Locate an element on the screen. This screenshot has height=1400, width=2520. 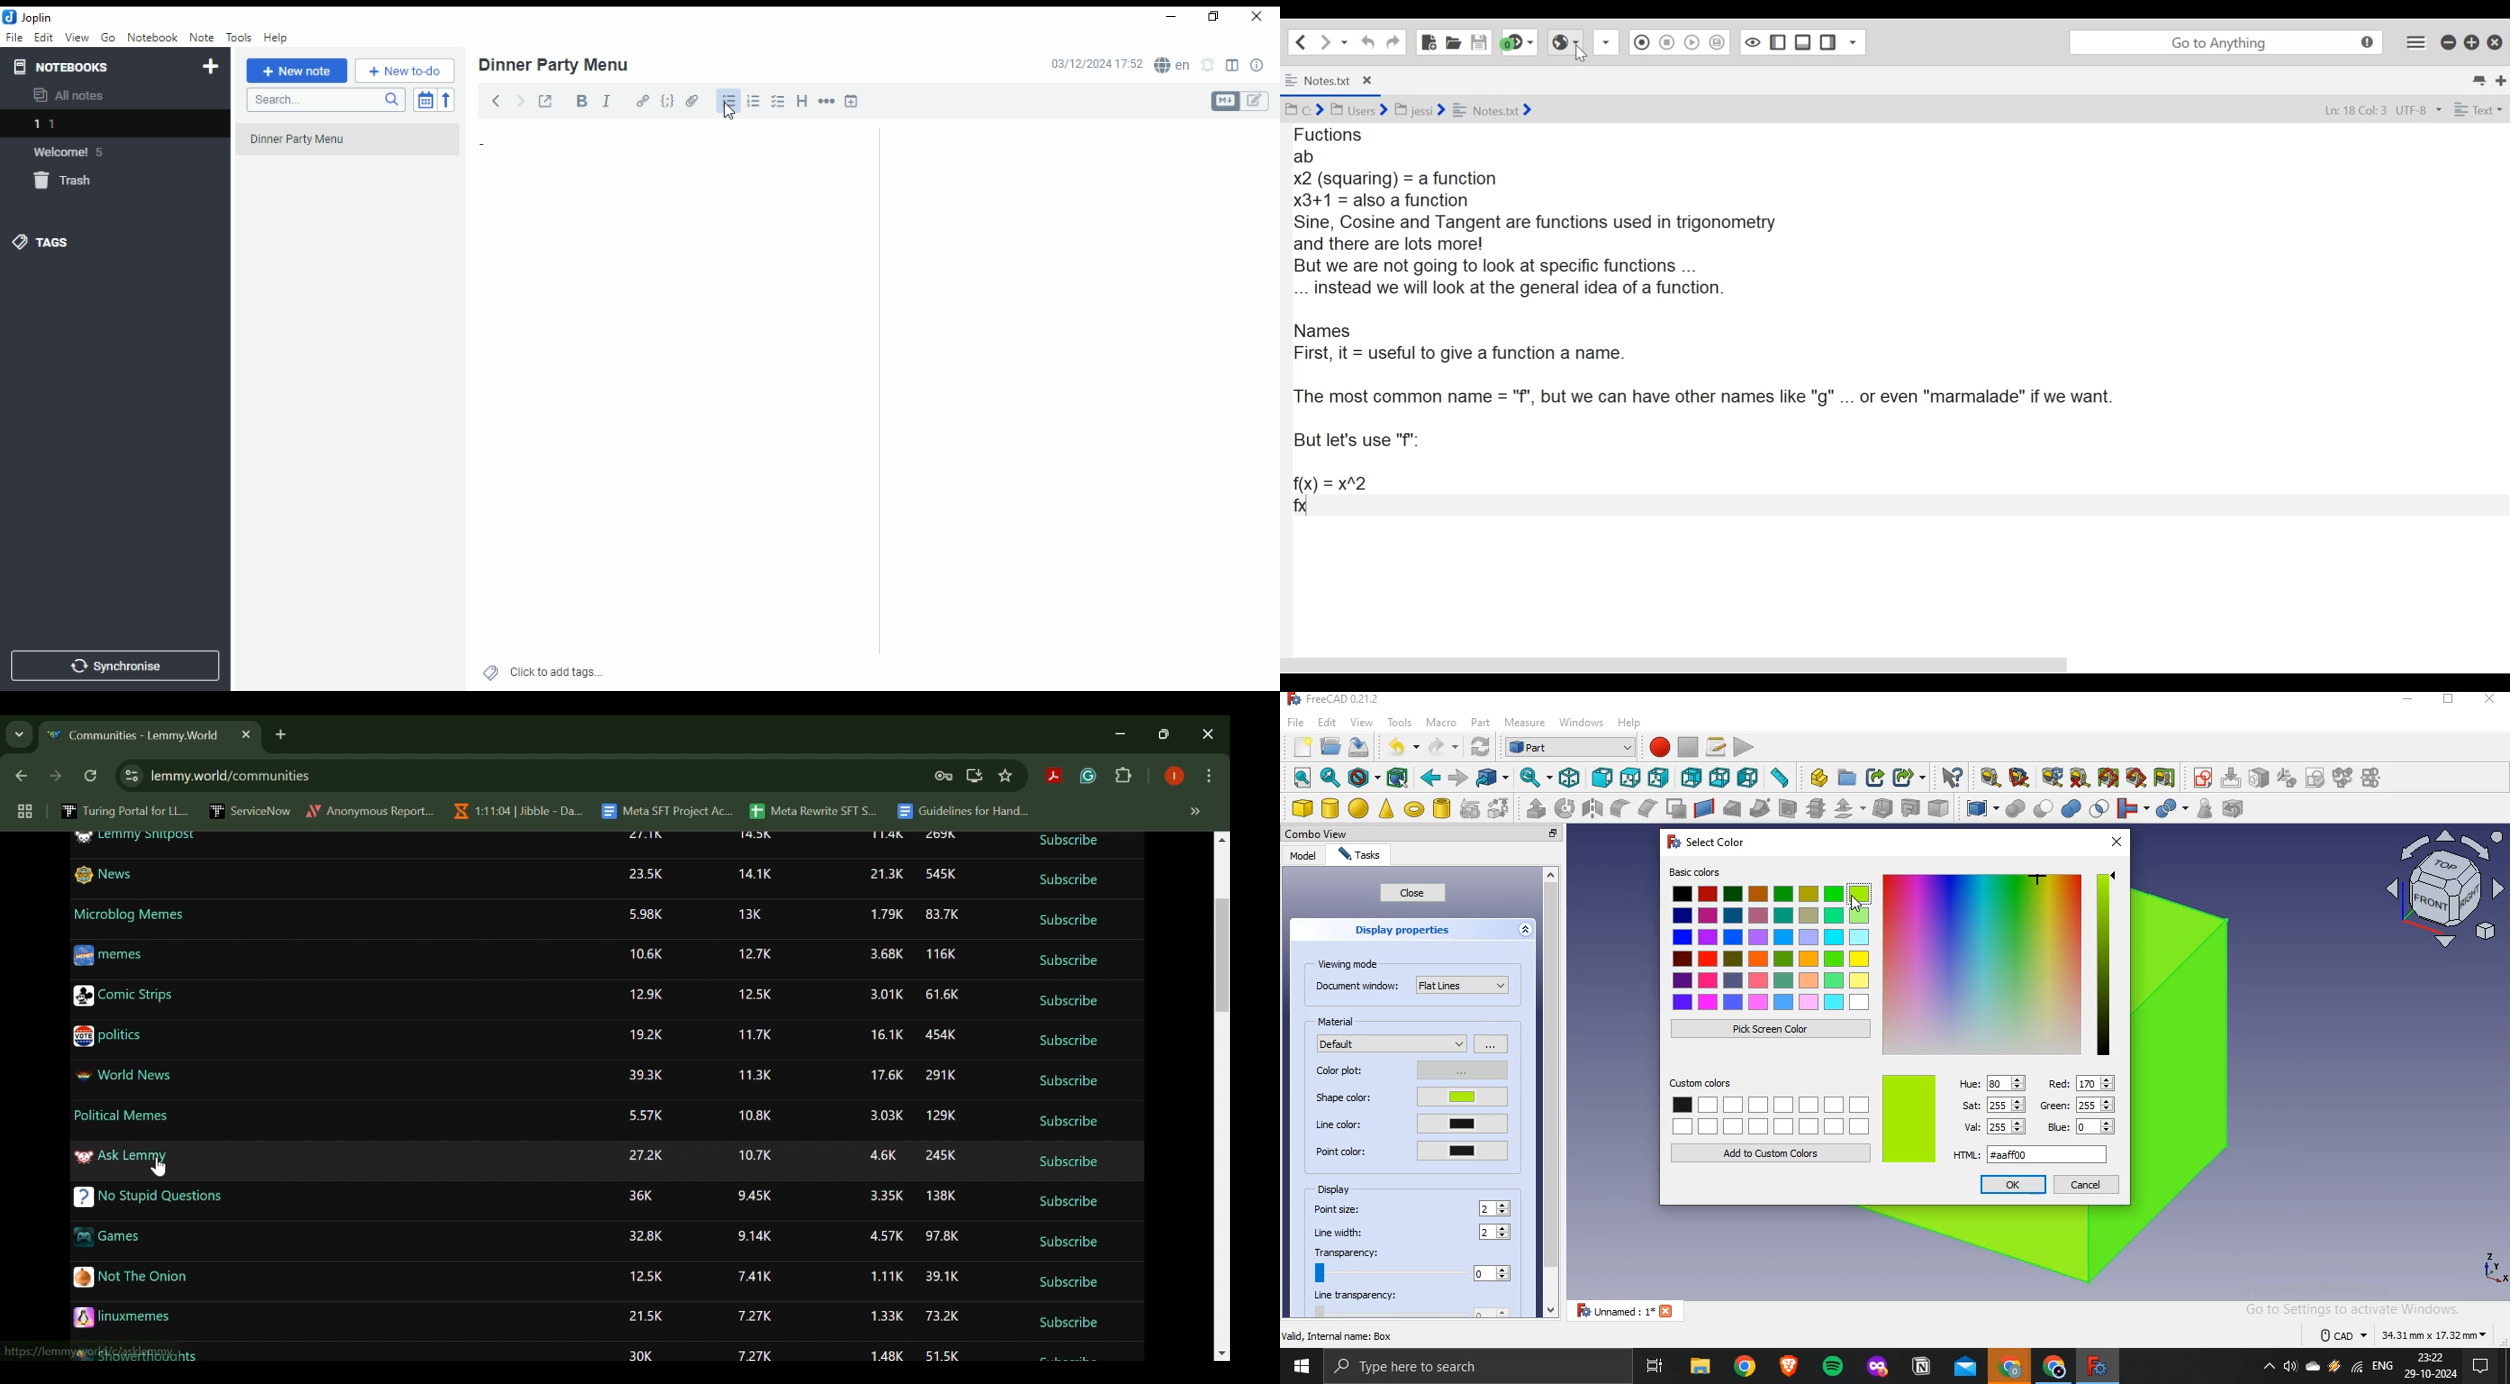
notes properties is located at coordinates (1258, 65).